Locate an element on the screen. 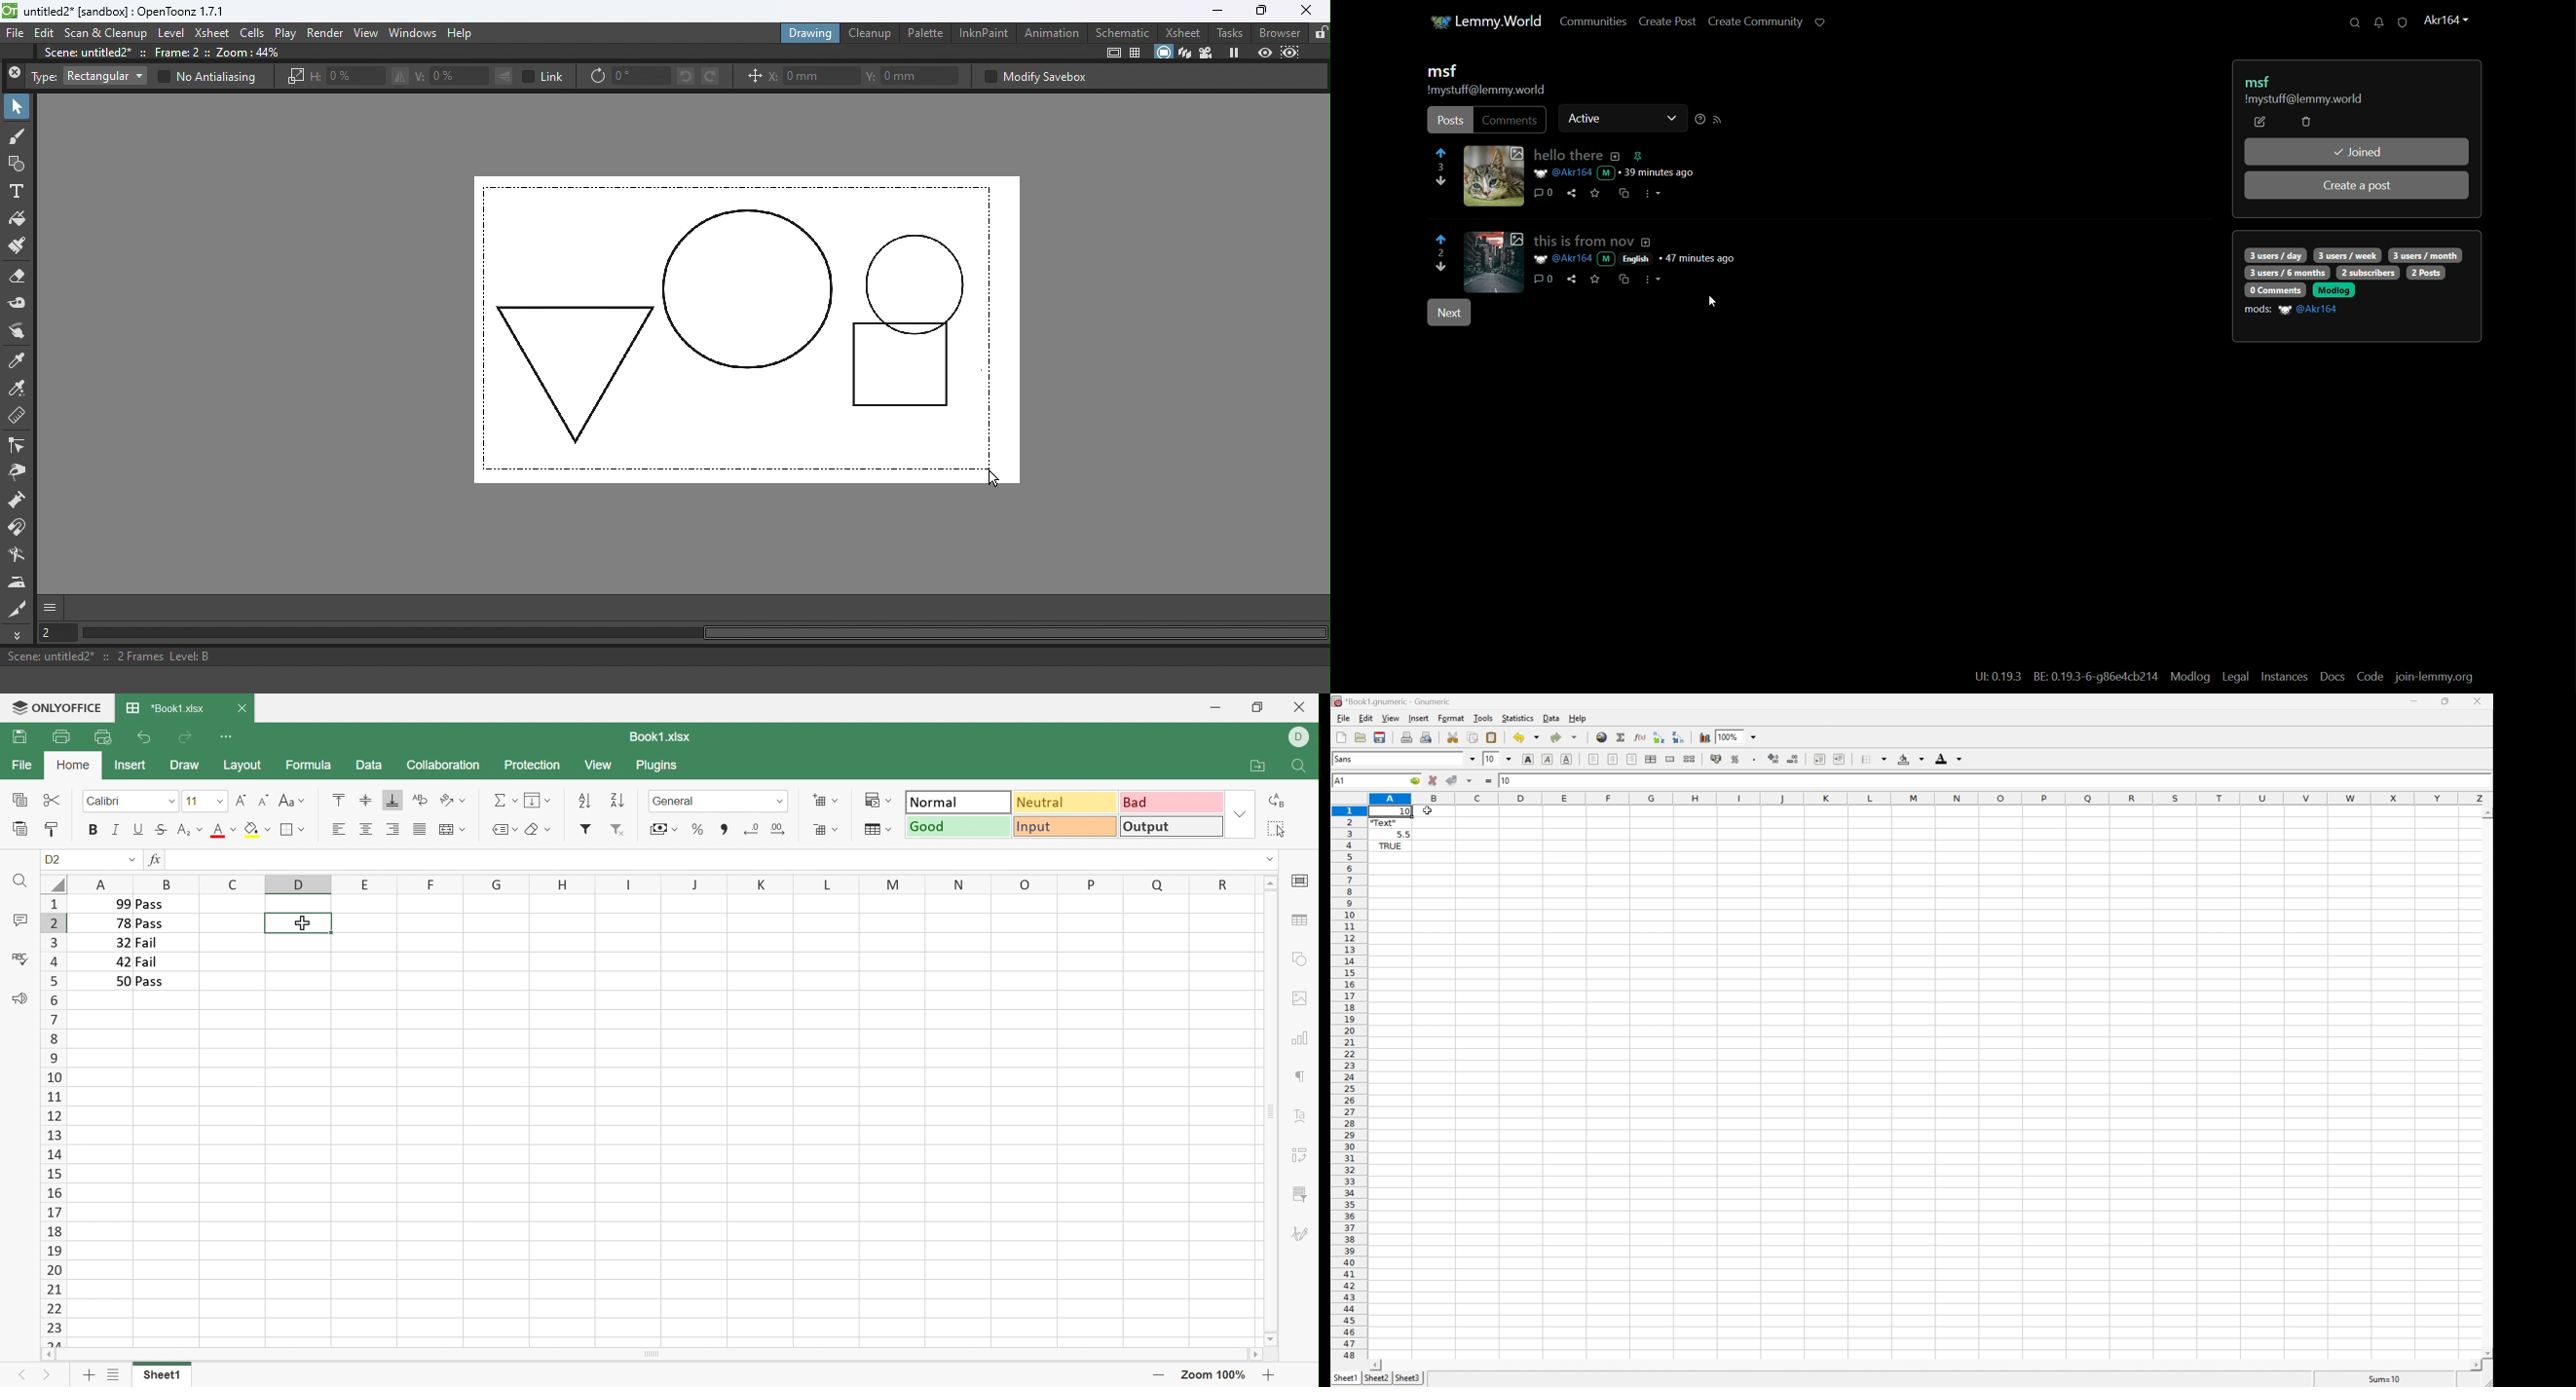  Wrap text is located at coordinates (419, 800).